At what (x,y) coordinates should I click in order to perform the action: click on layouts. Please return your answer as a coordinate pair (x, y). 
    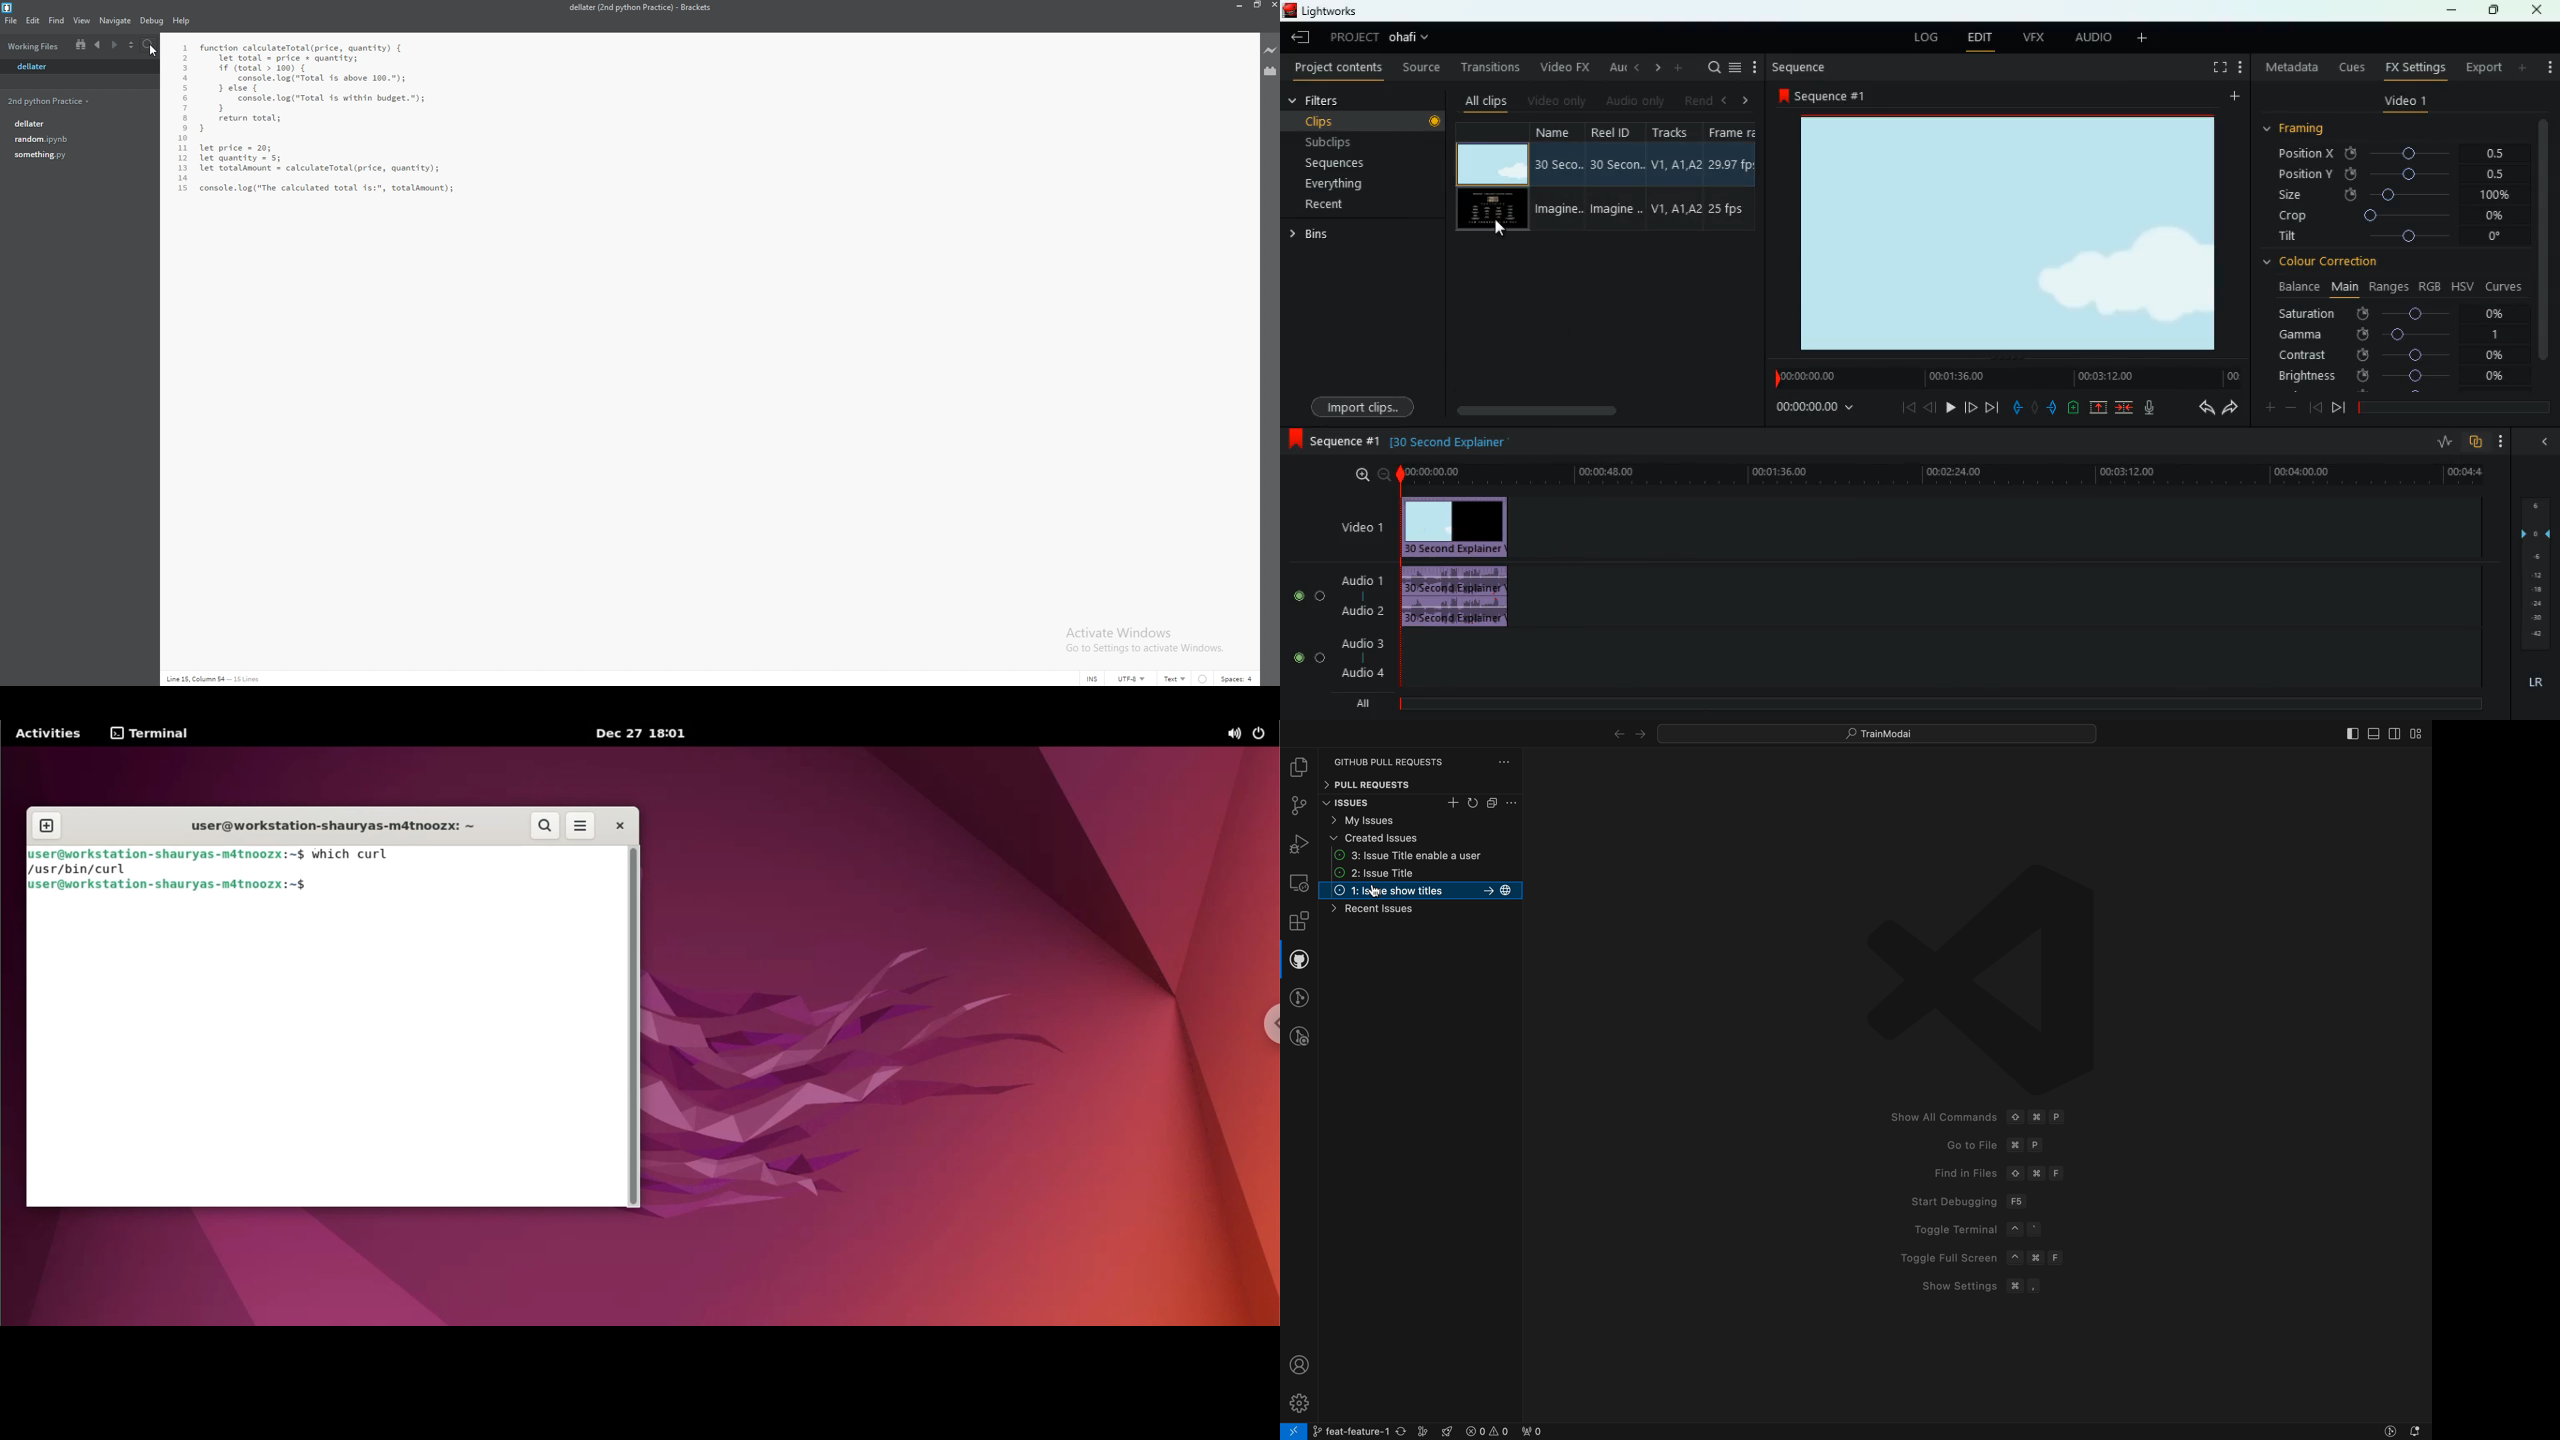
    Looking at the image, I should click on (2416, 733).